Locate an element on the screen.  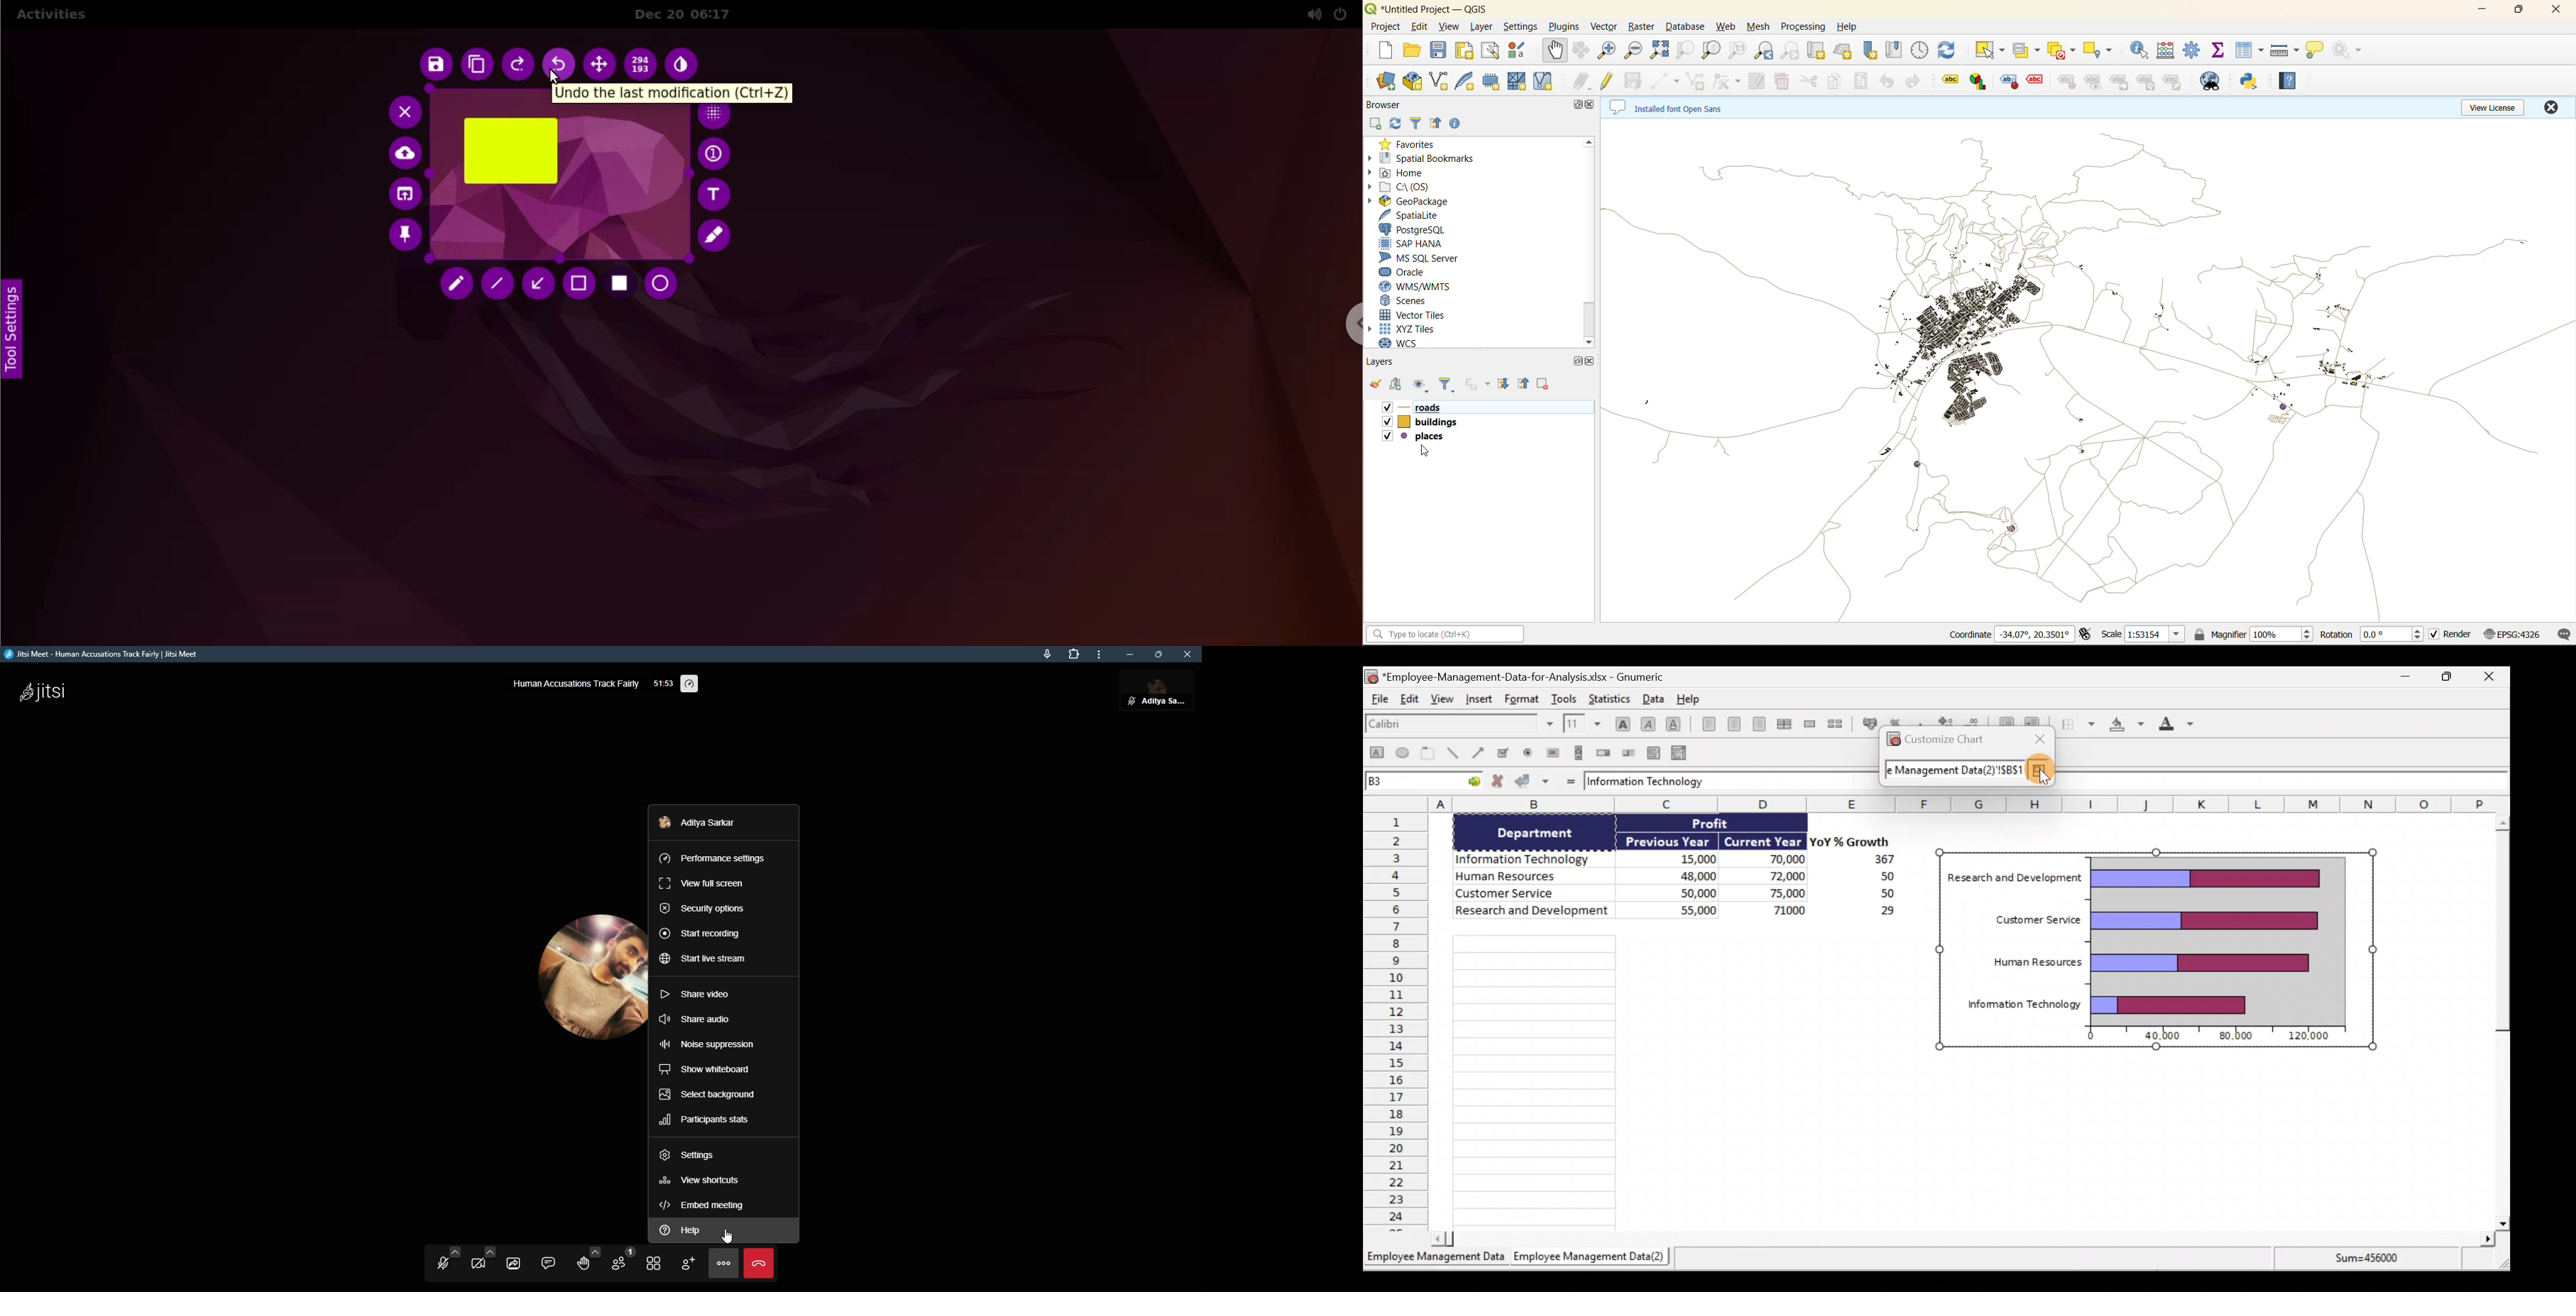
spatialite is located at coordinates (1424, 216).